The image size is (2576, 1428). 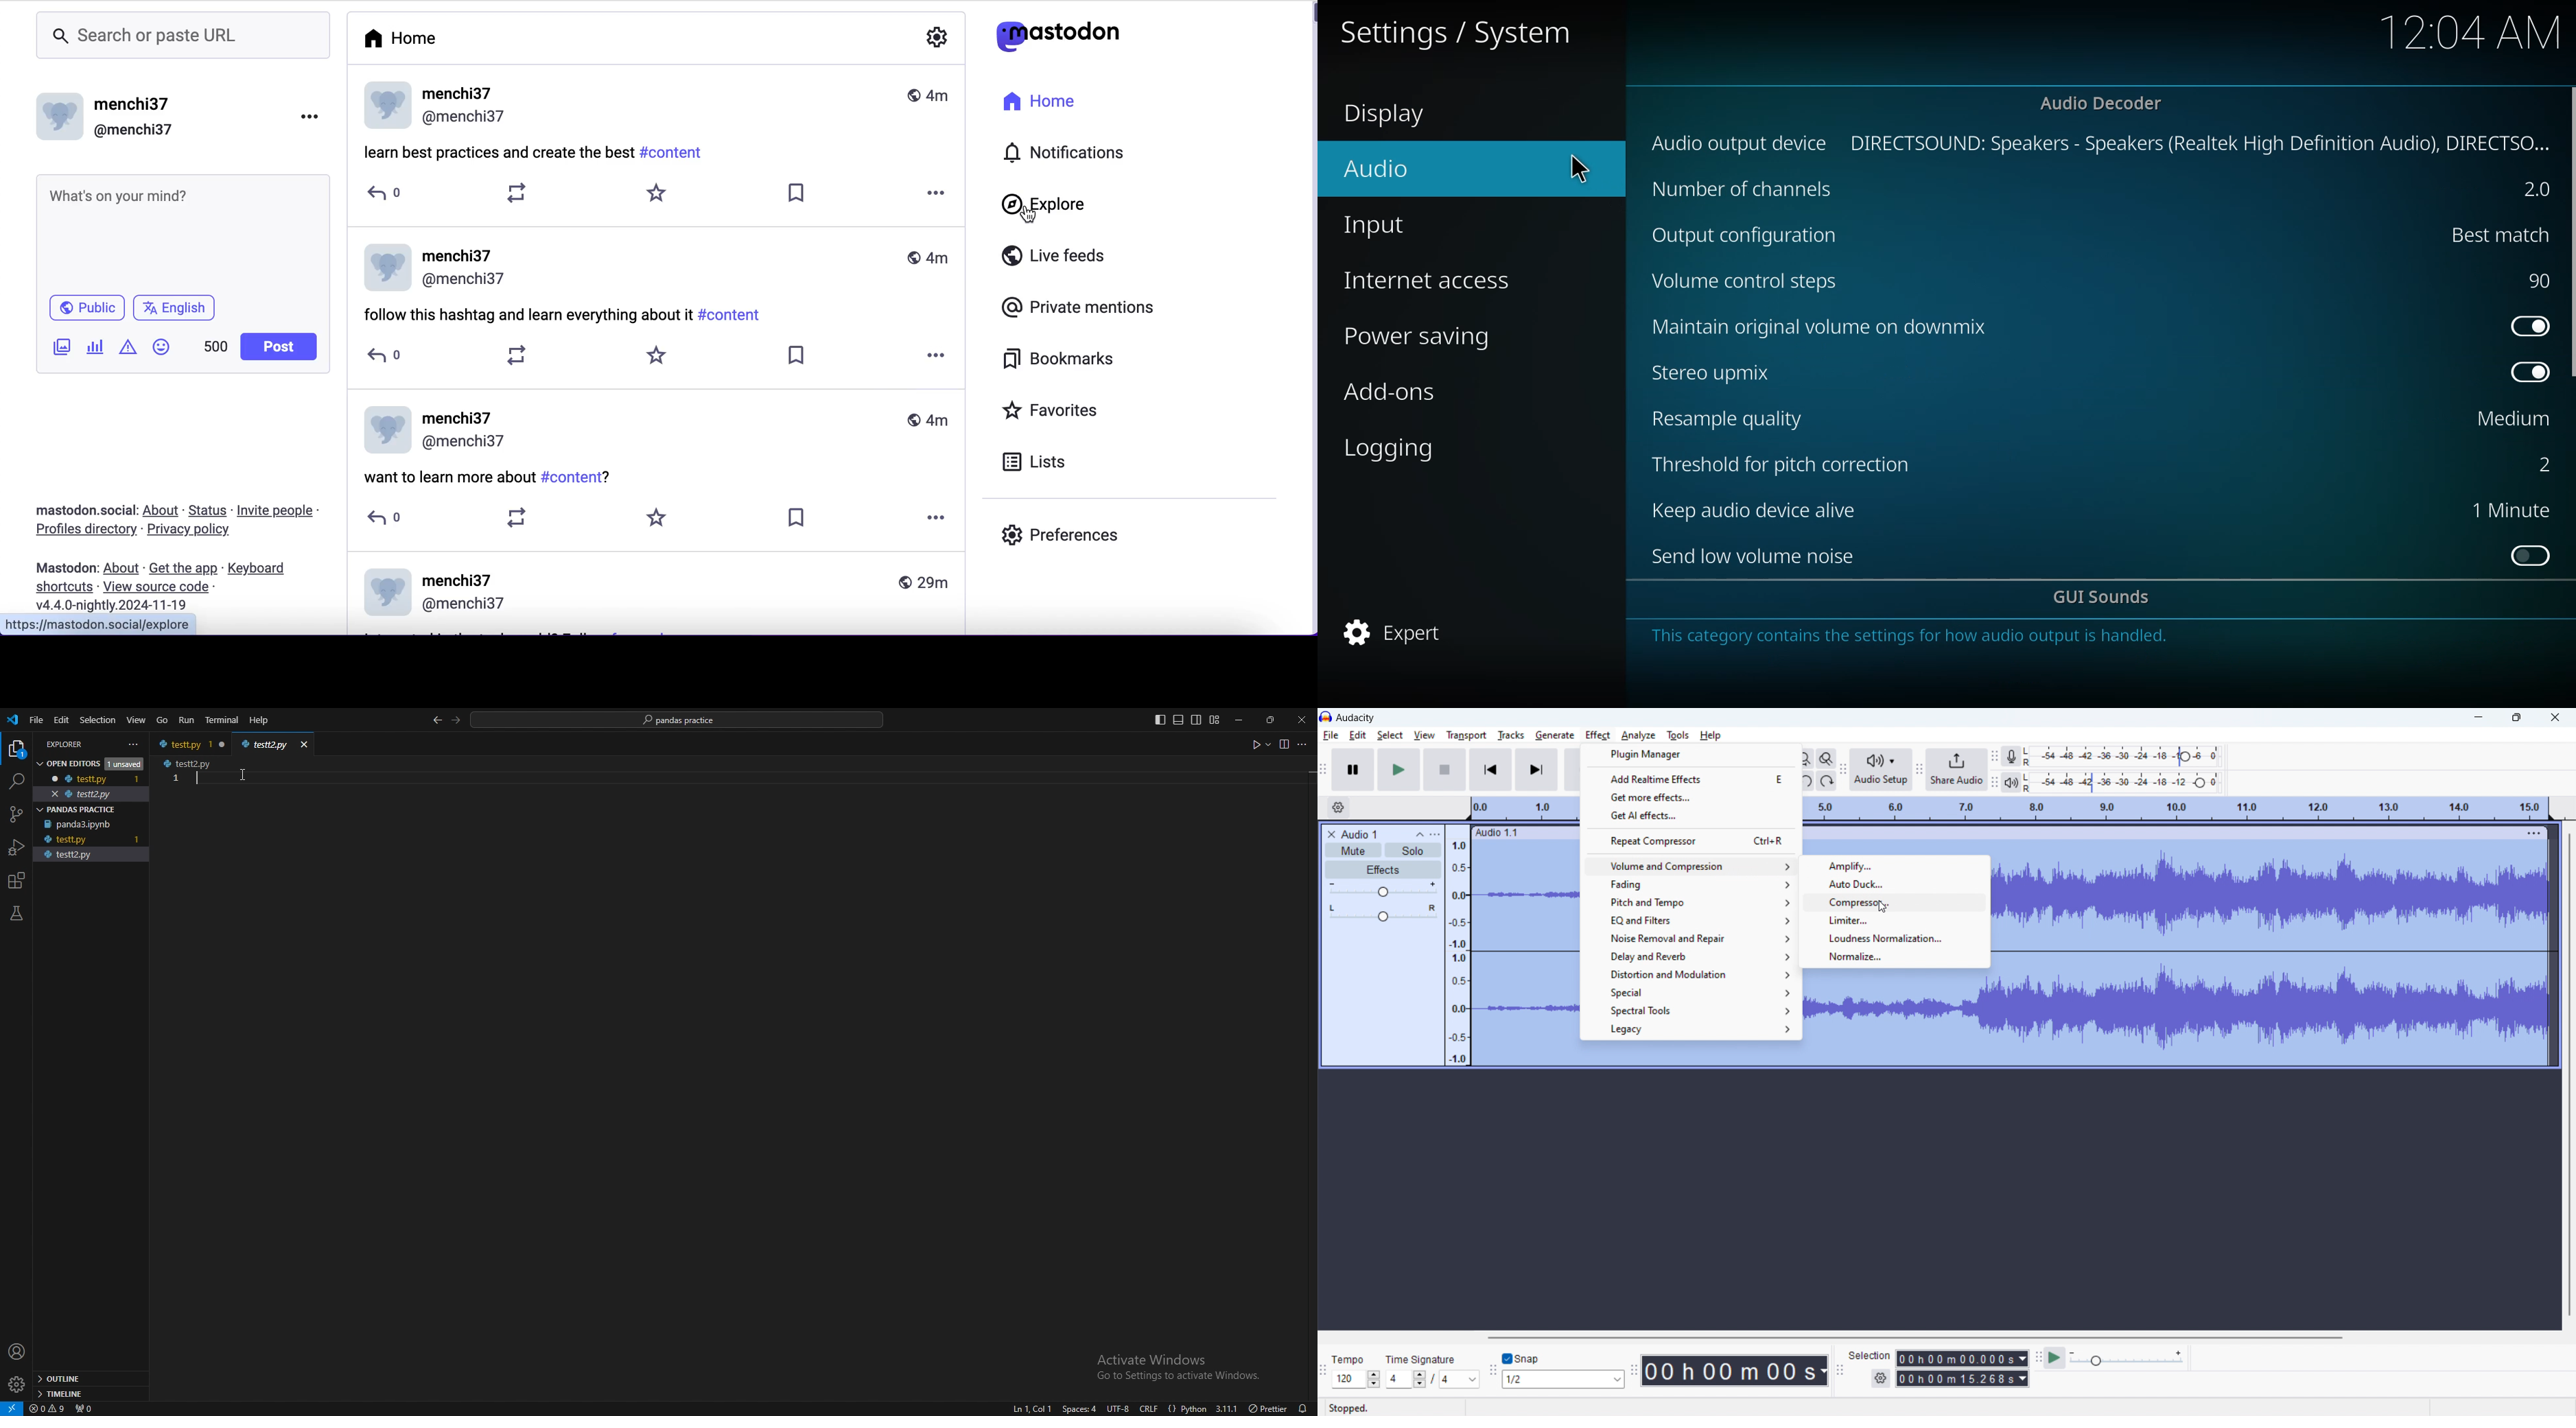 I want to click on sentence, so click(x=445, y=479).